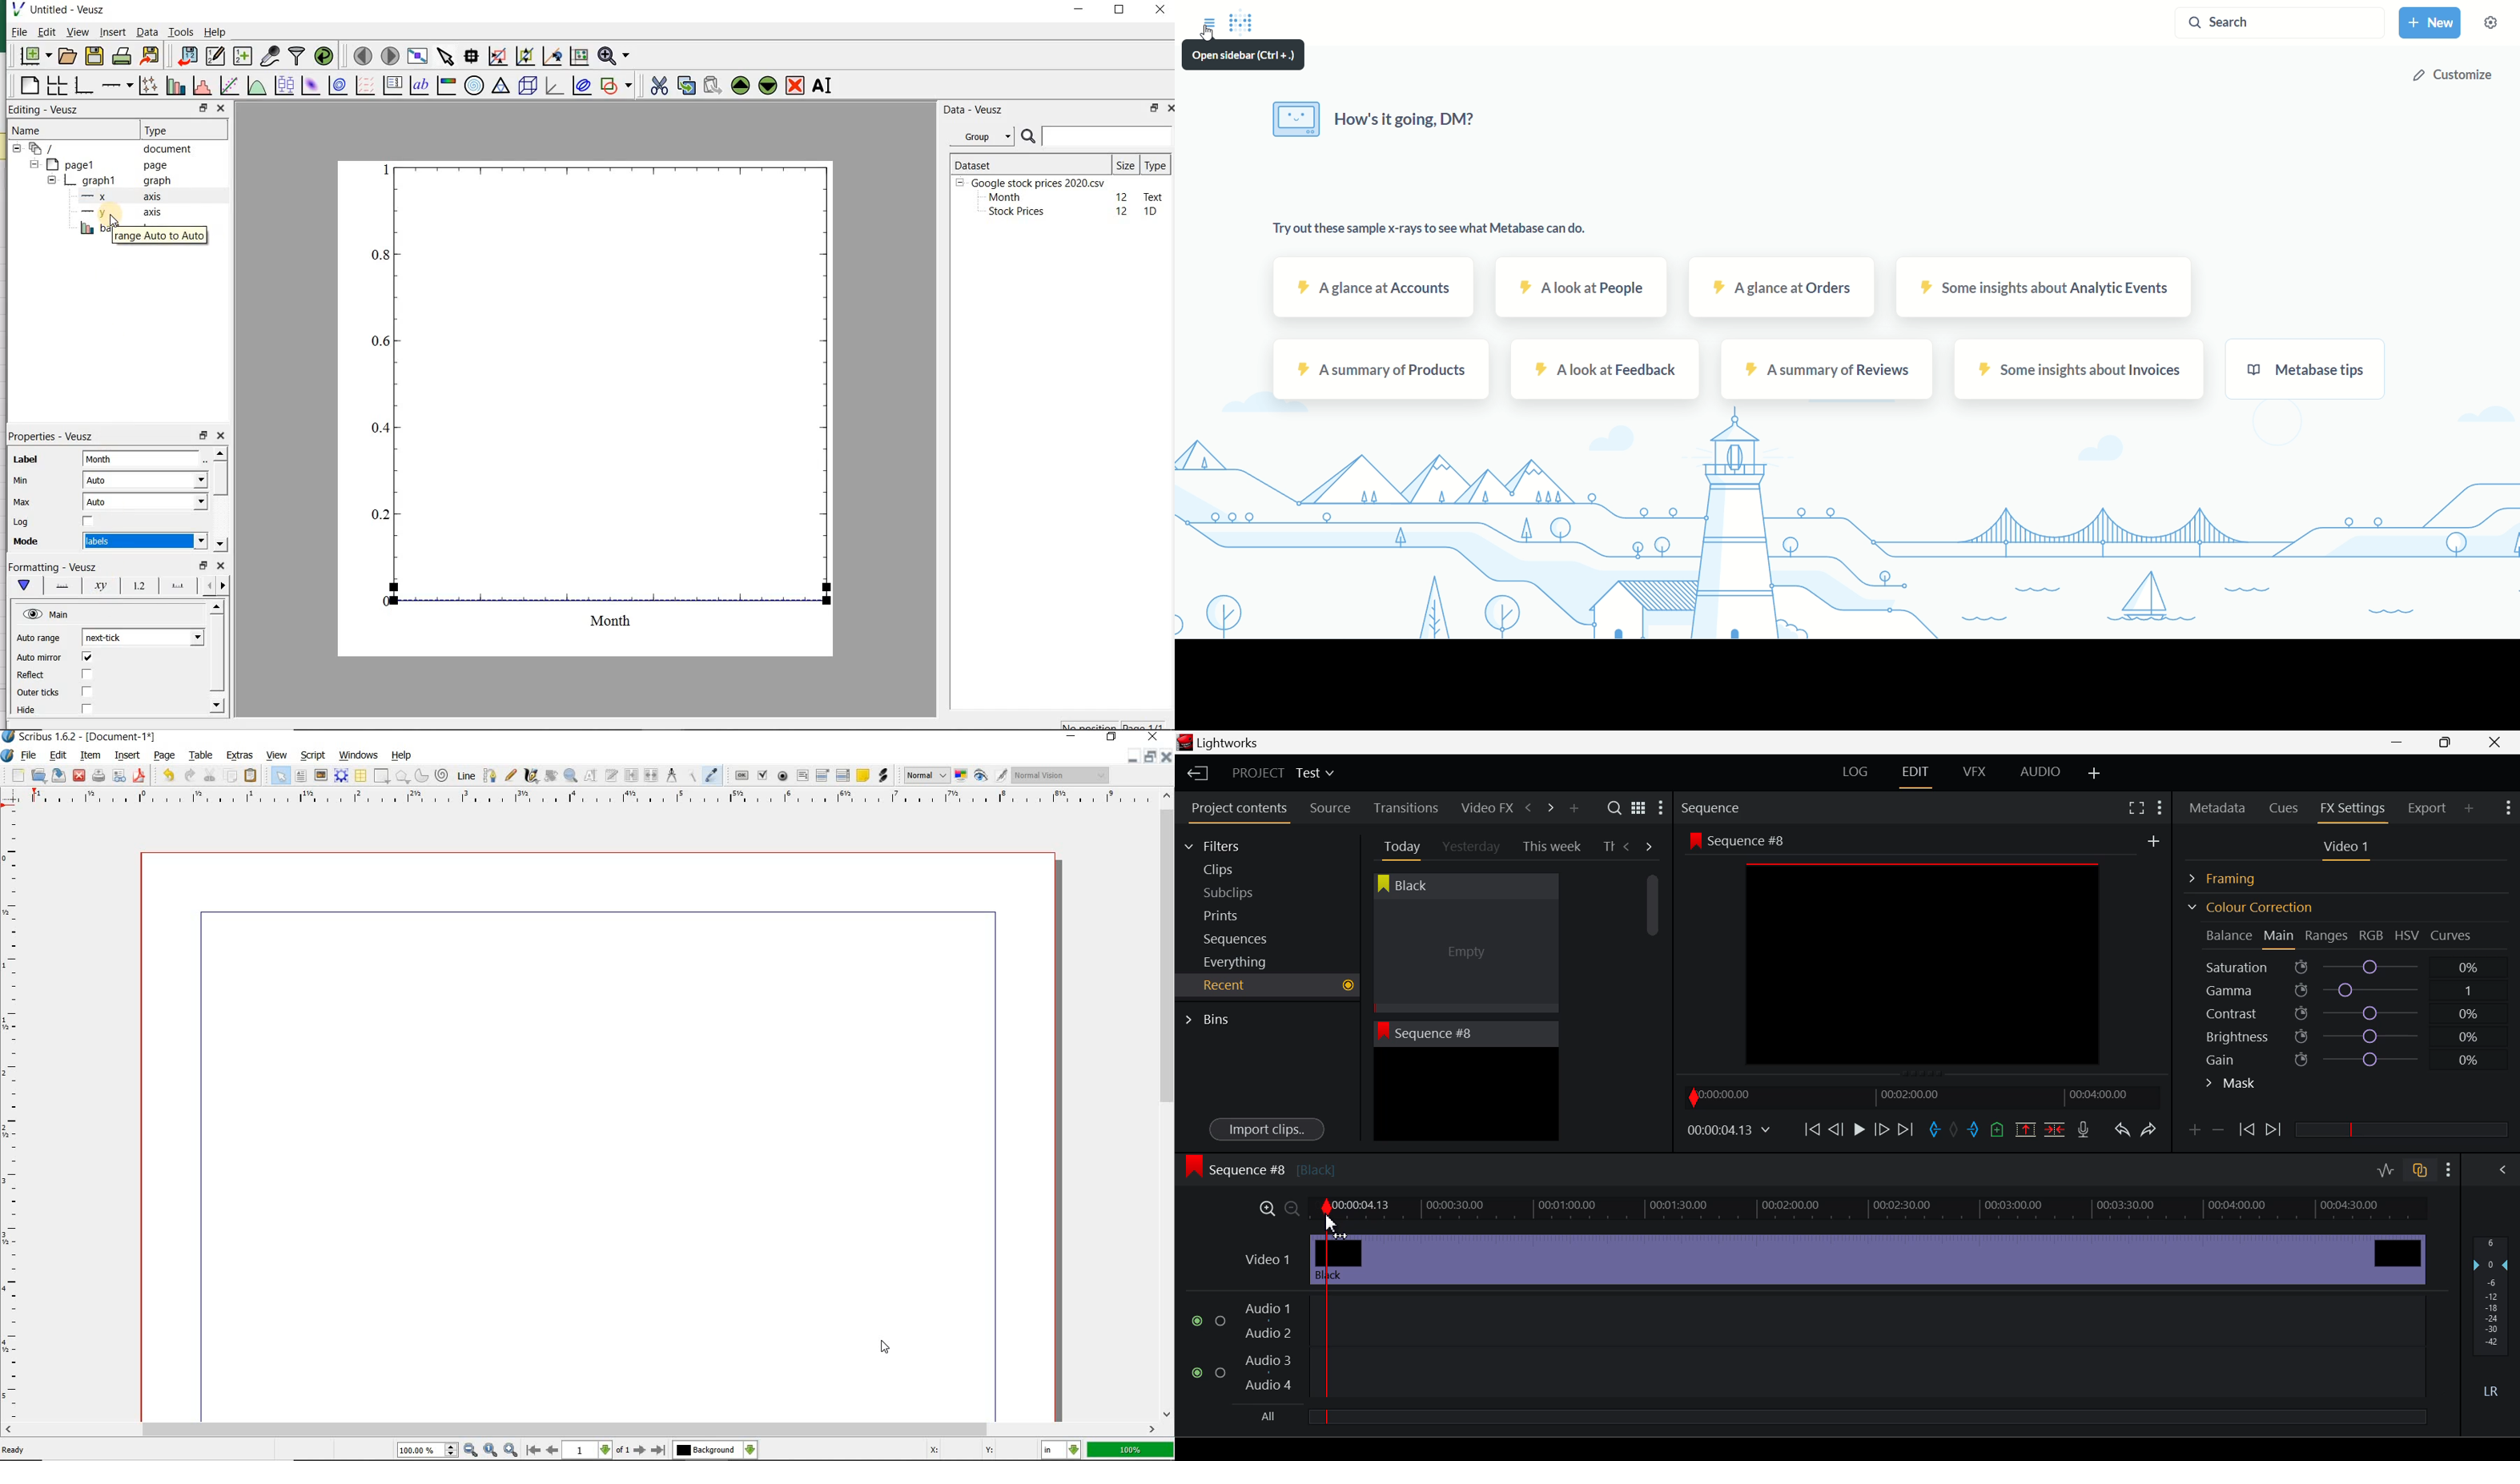 Image resolution: width=2520 pixels, height=1484 pixels. Describe the element at coordinates (1123, 211) in the screenshot. I see `12` at that location.